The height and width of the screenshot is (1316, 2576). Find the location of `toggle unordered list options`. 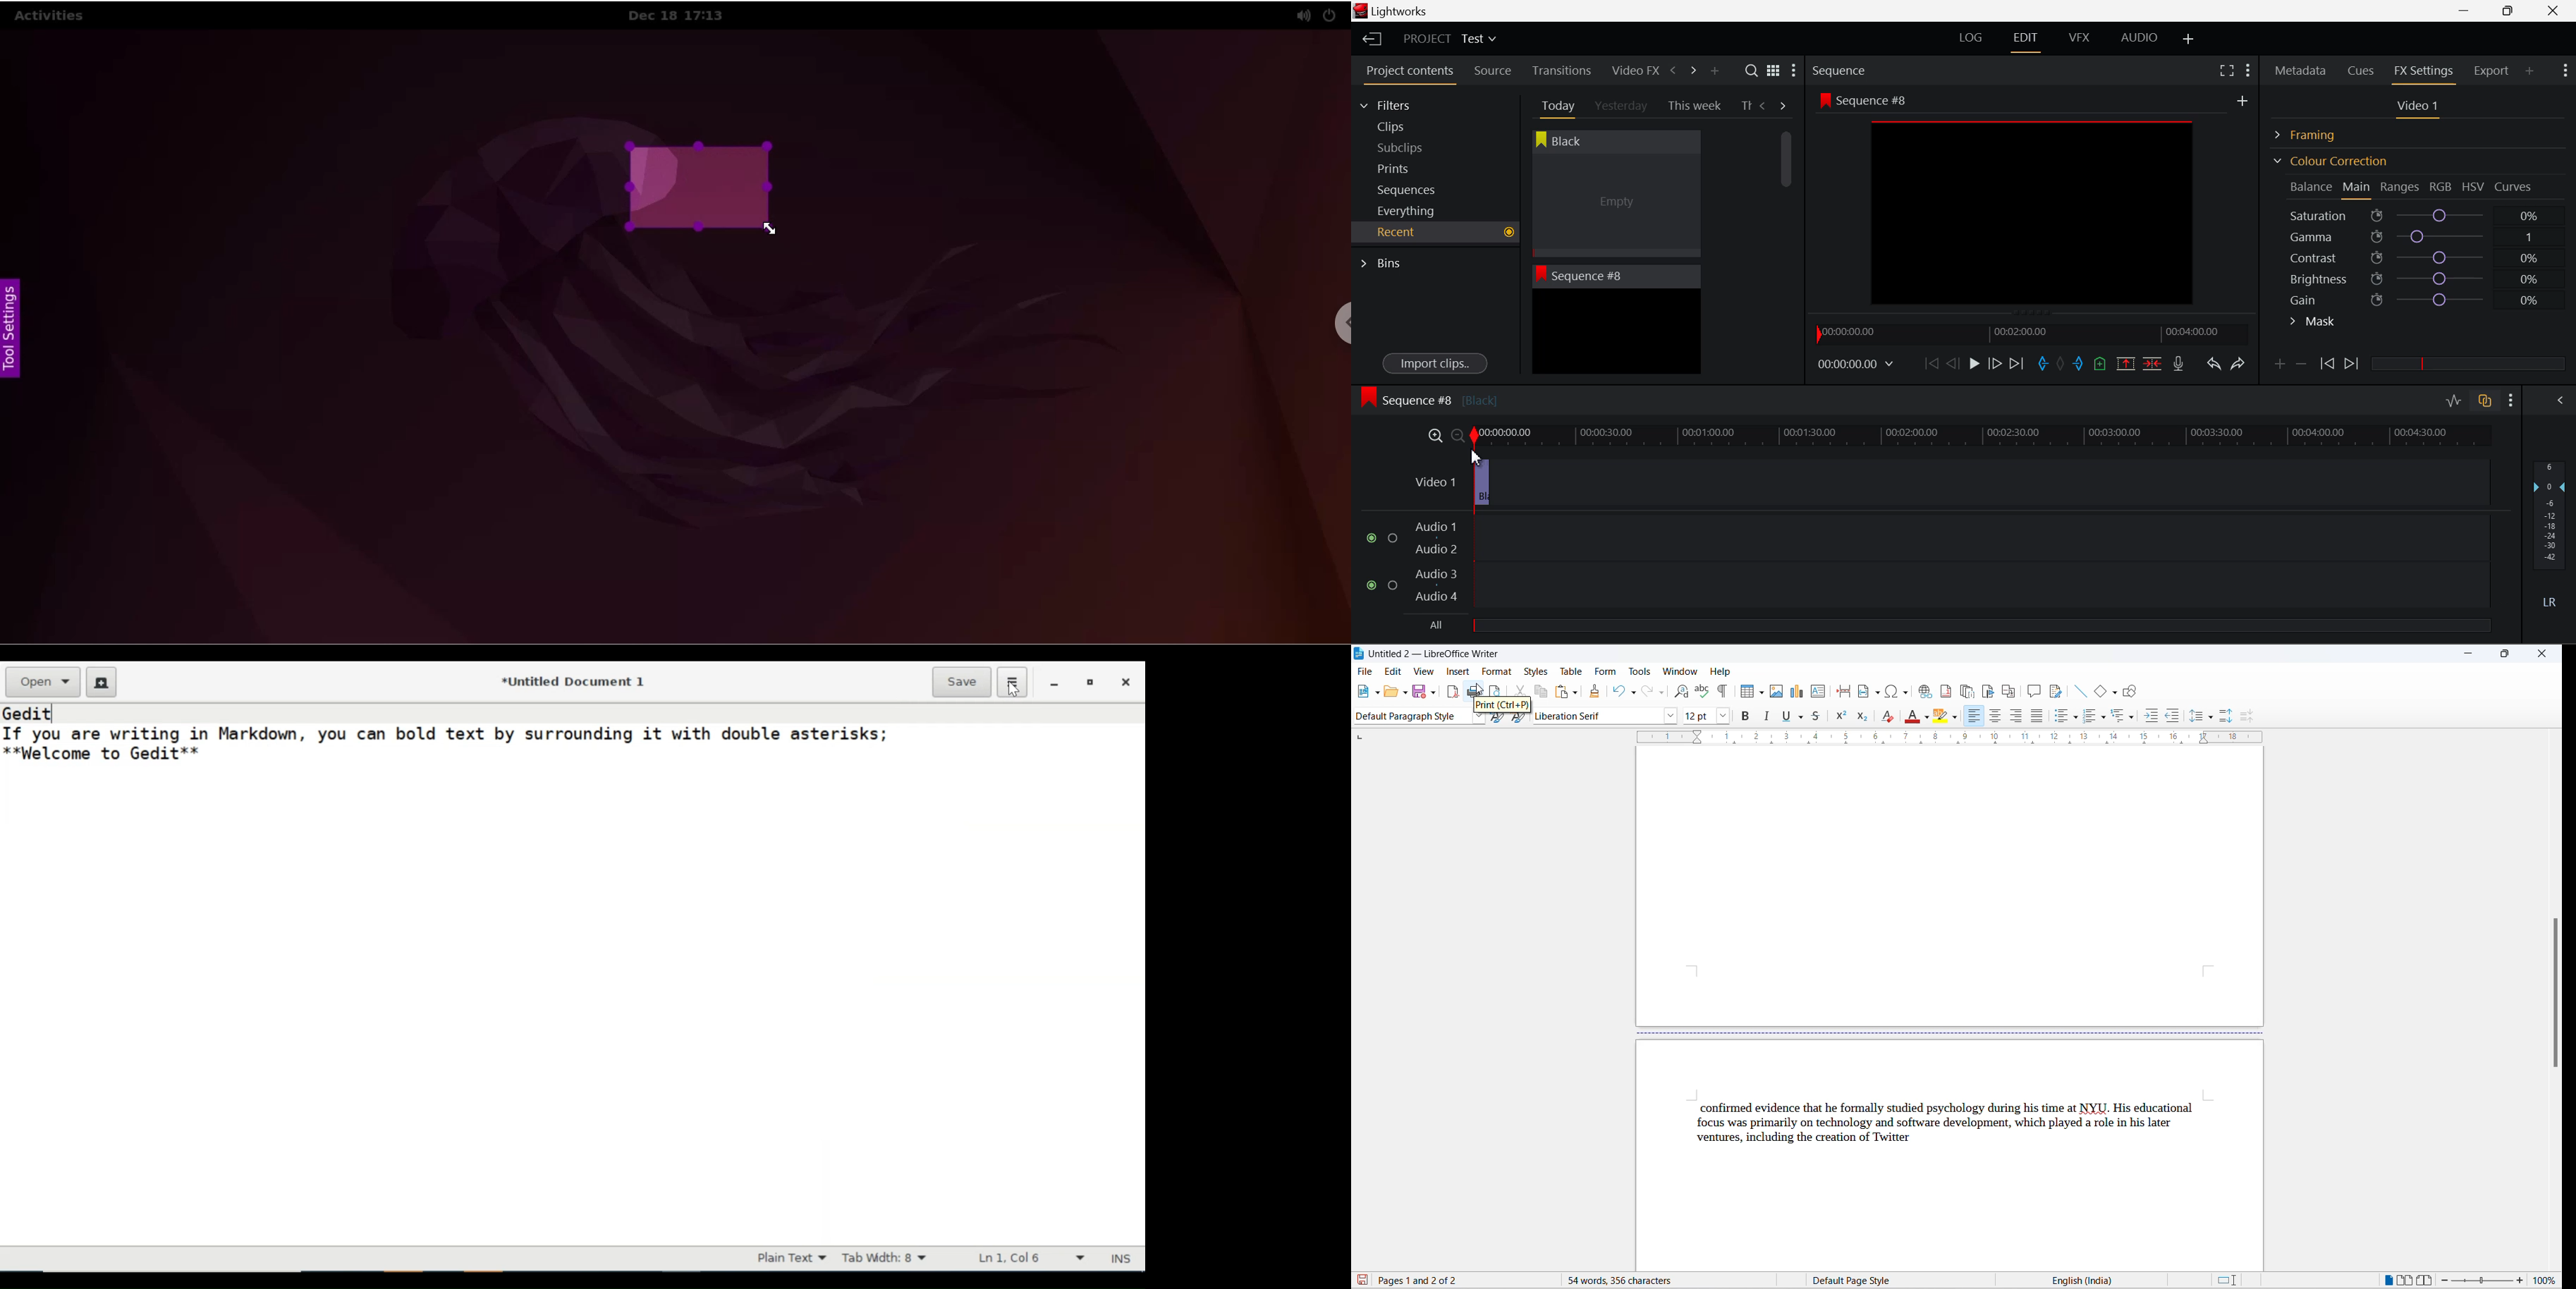

toggle unordered list options is located at coordinates (2076, 719).